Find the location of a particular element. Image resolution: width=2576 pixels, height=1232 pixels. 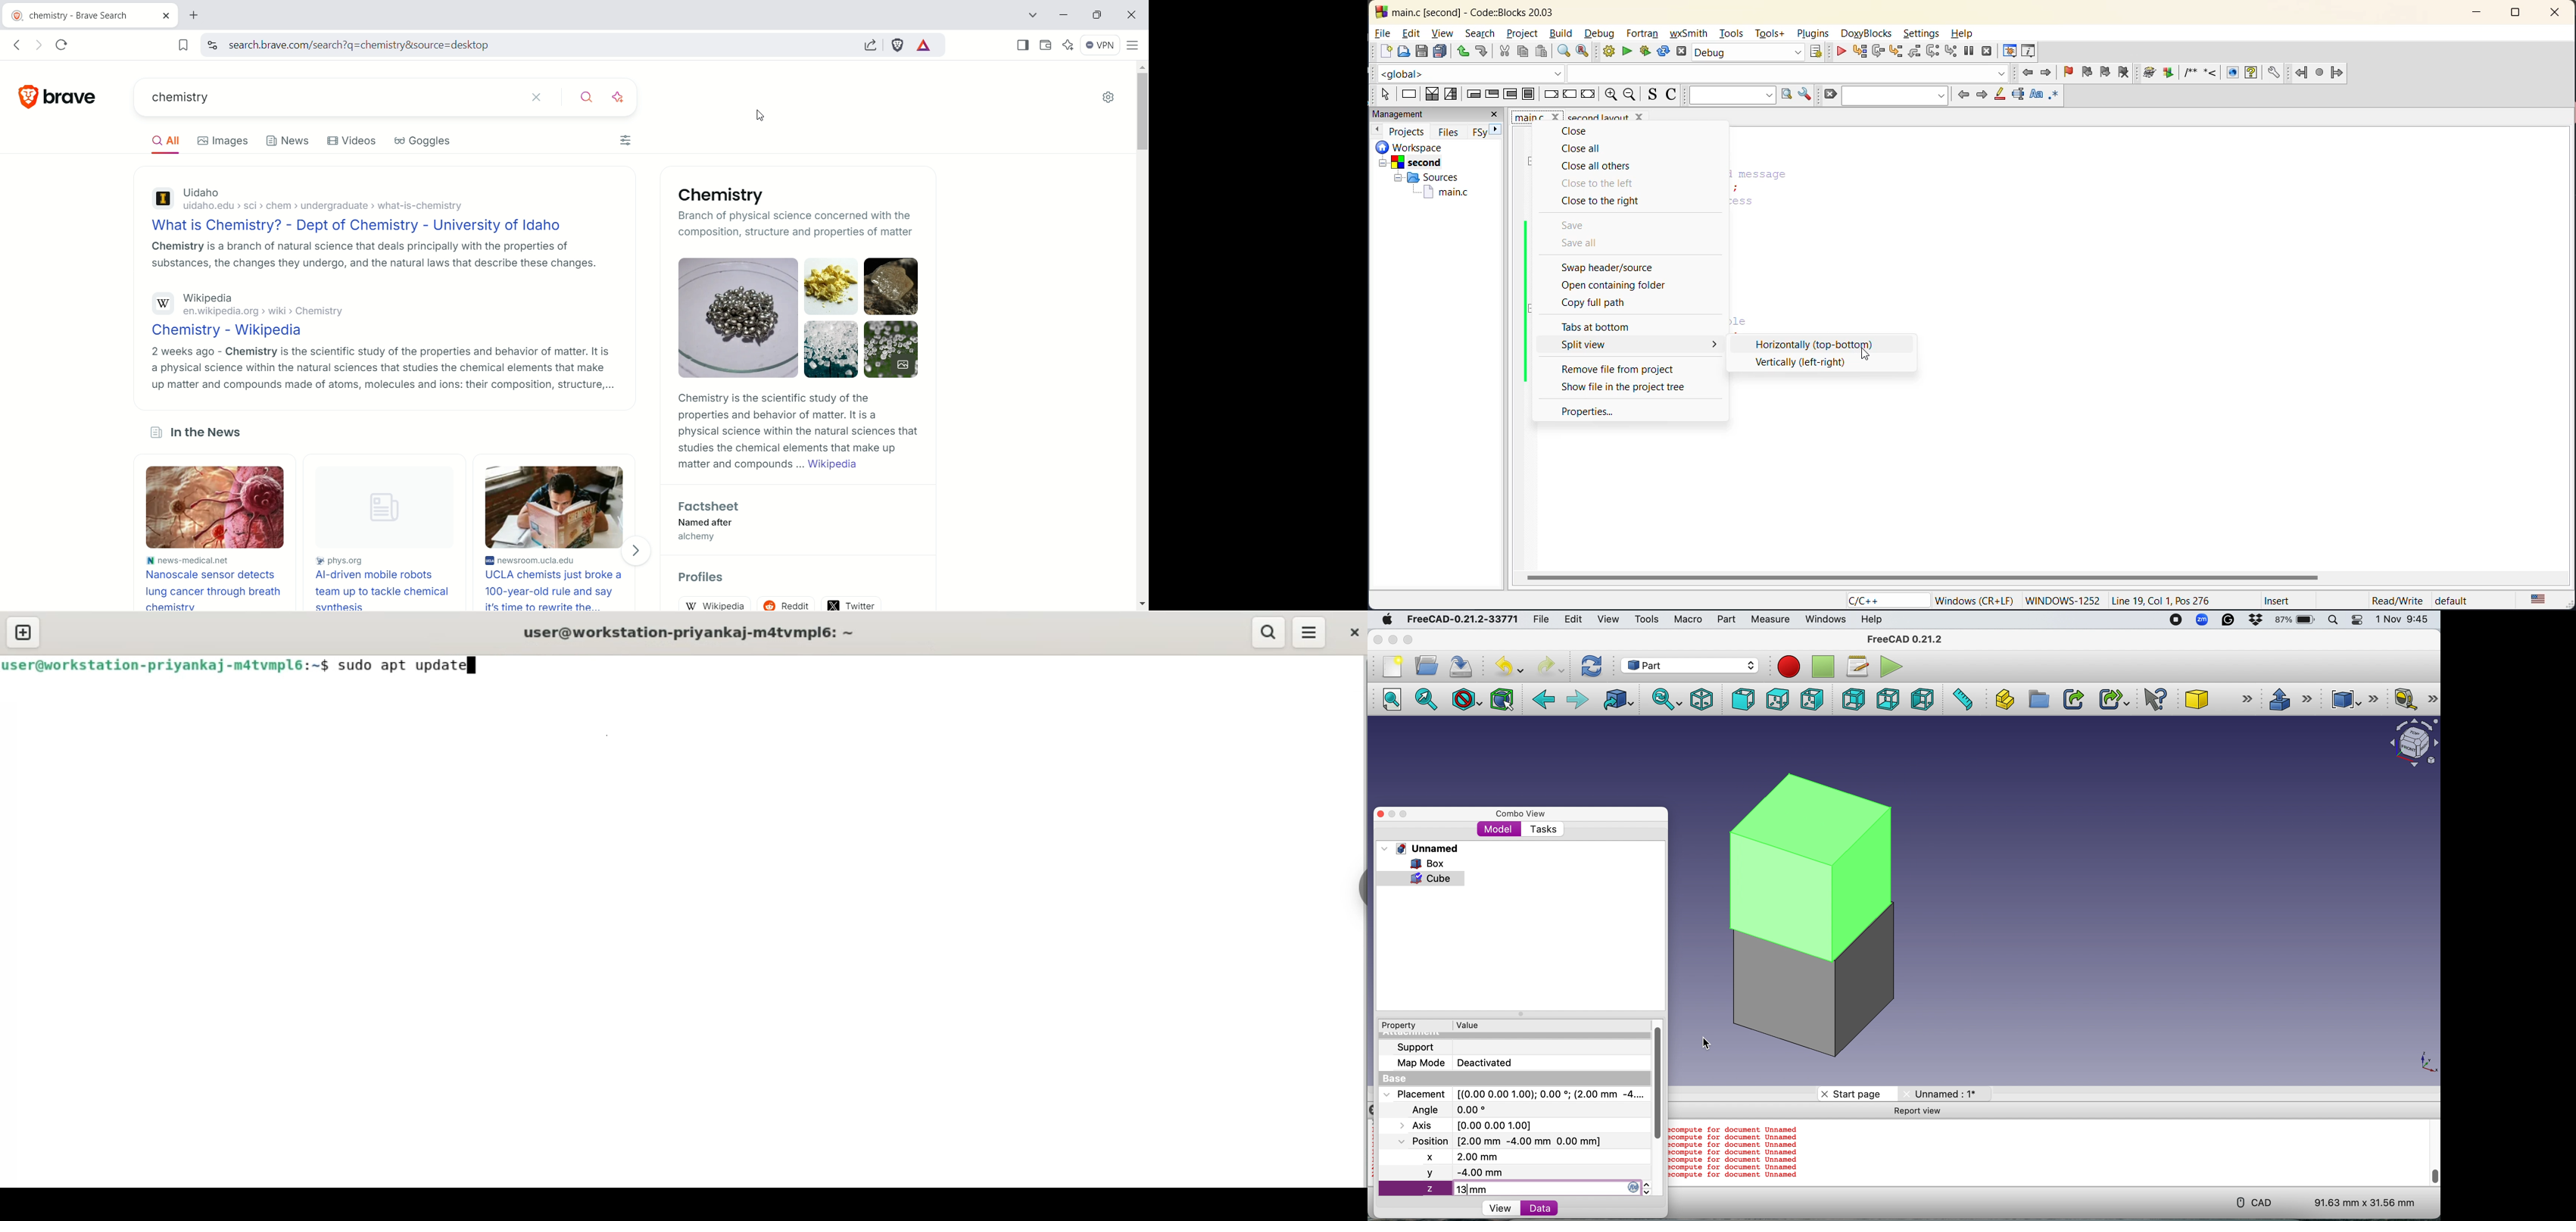

show options window is located at coordinates (1806, 93).